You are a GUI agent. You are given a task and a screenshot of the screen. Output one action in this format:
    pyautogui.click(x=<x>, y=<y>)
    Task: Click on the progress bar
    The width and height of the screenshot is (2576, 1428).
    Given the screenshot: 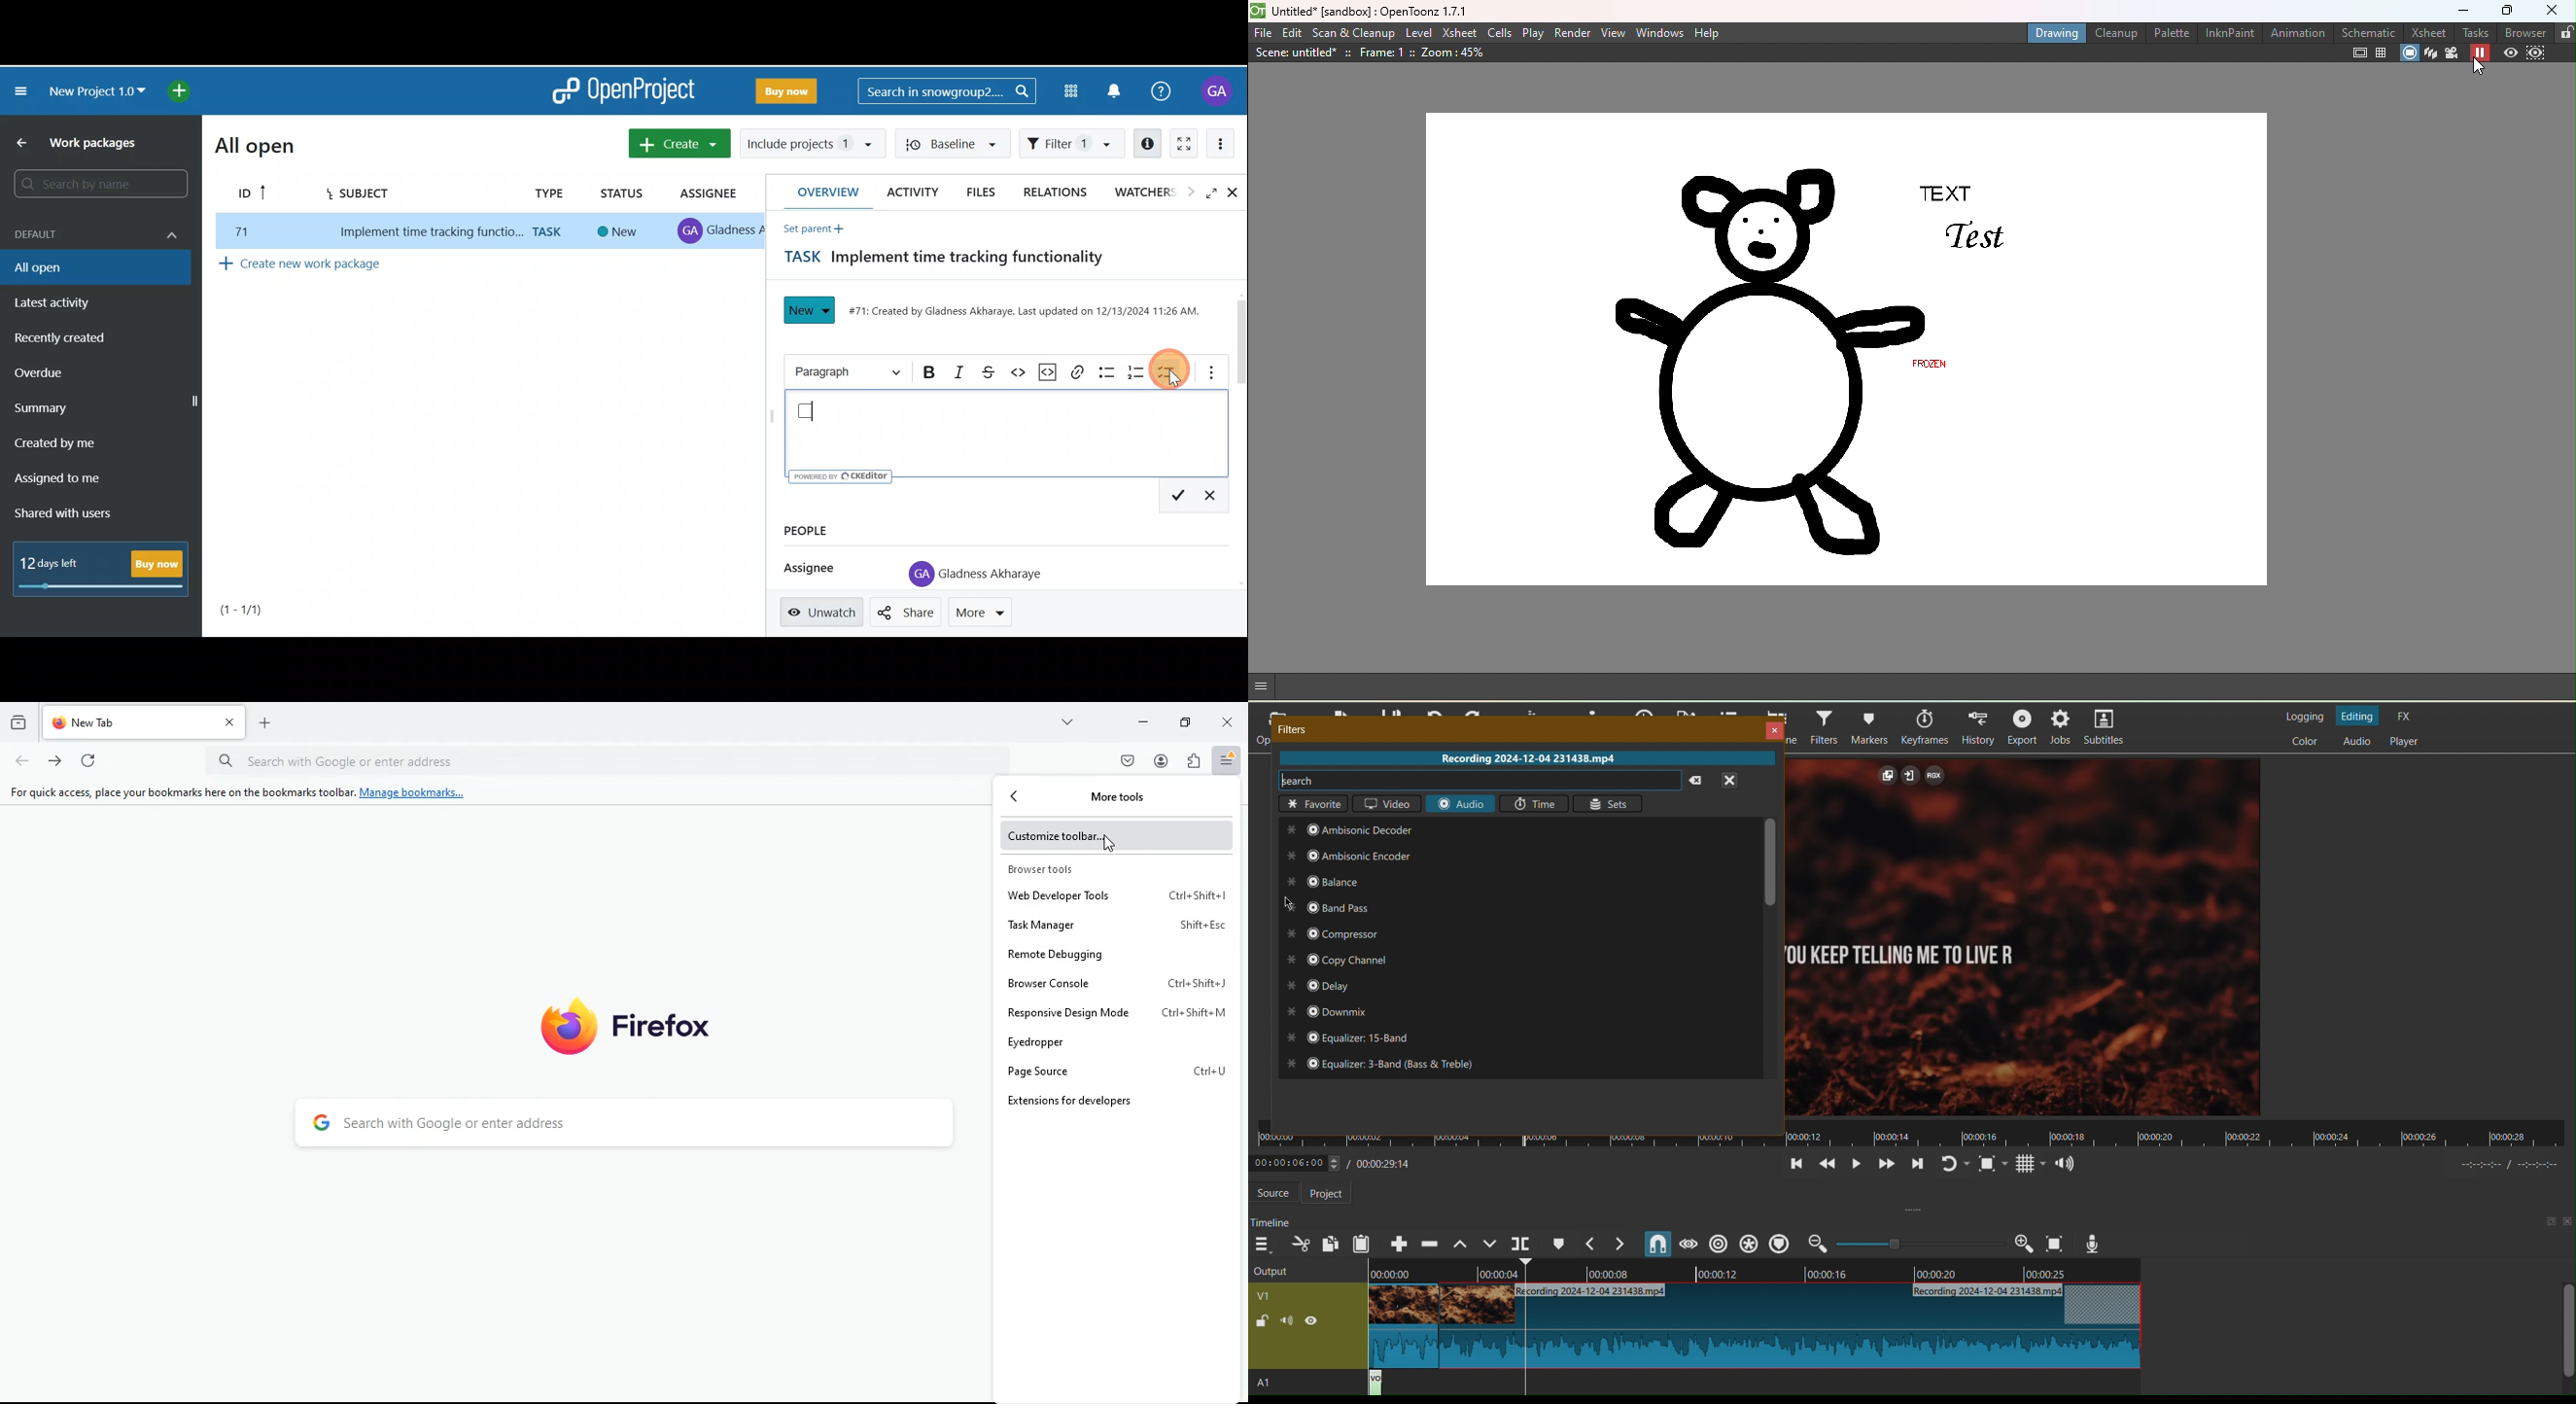 What is the action you would take?
    pyautogui.click(x=103, y=588)
    